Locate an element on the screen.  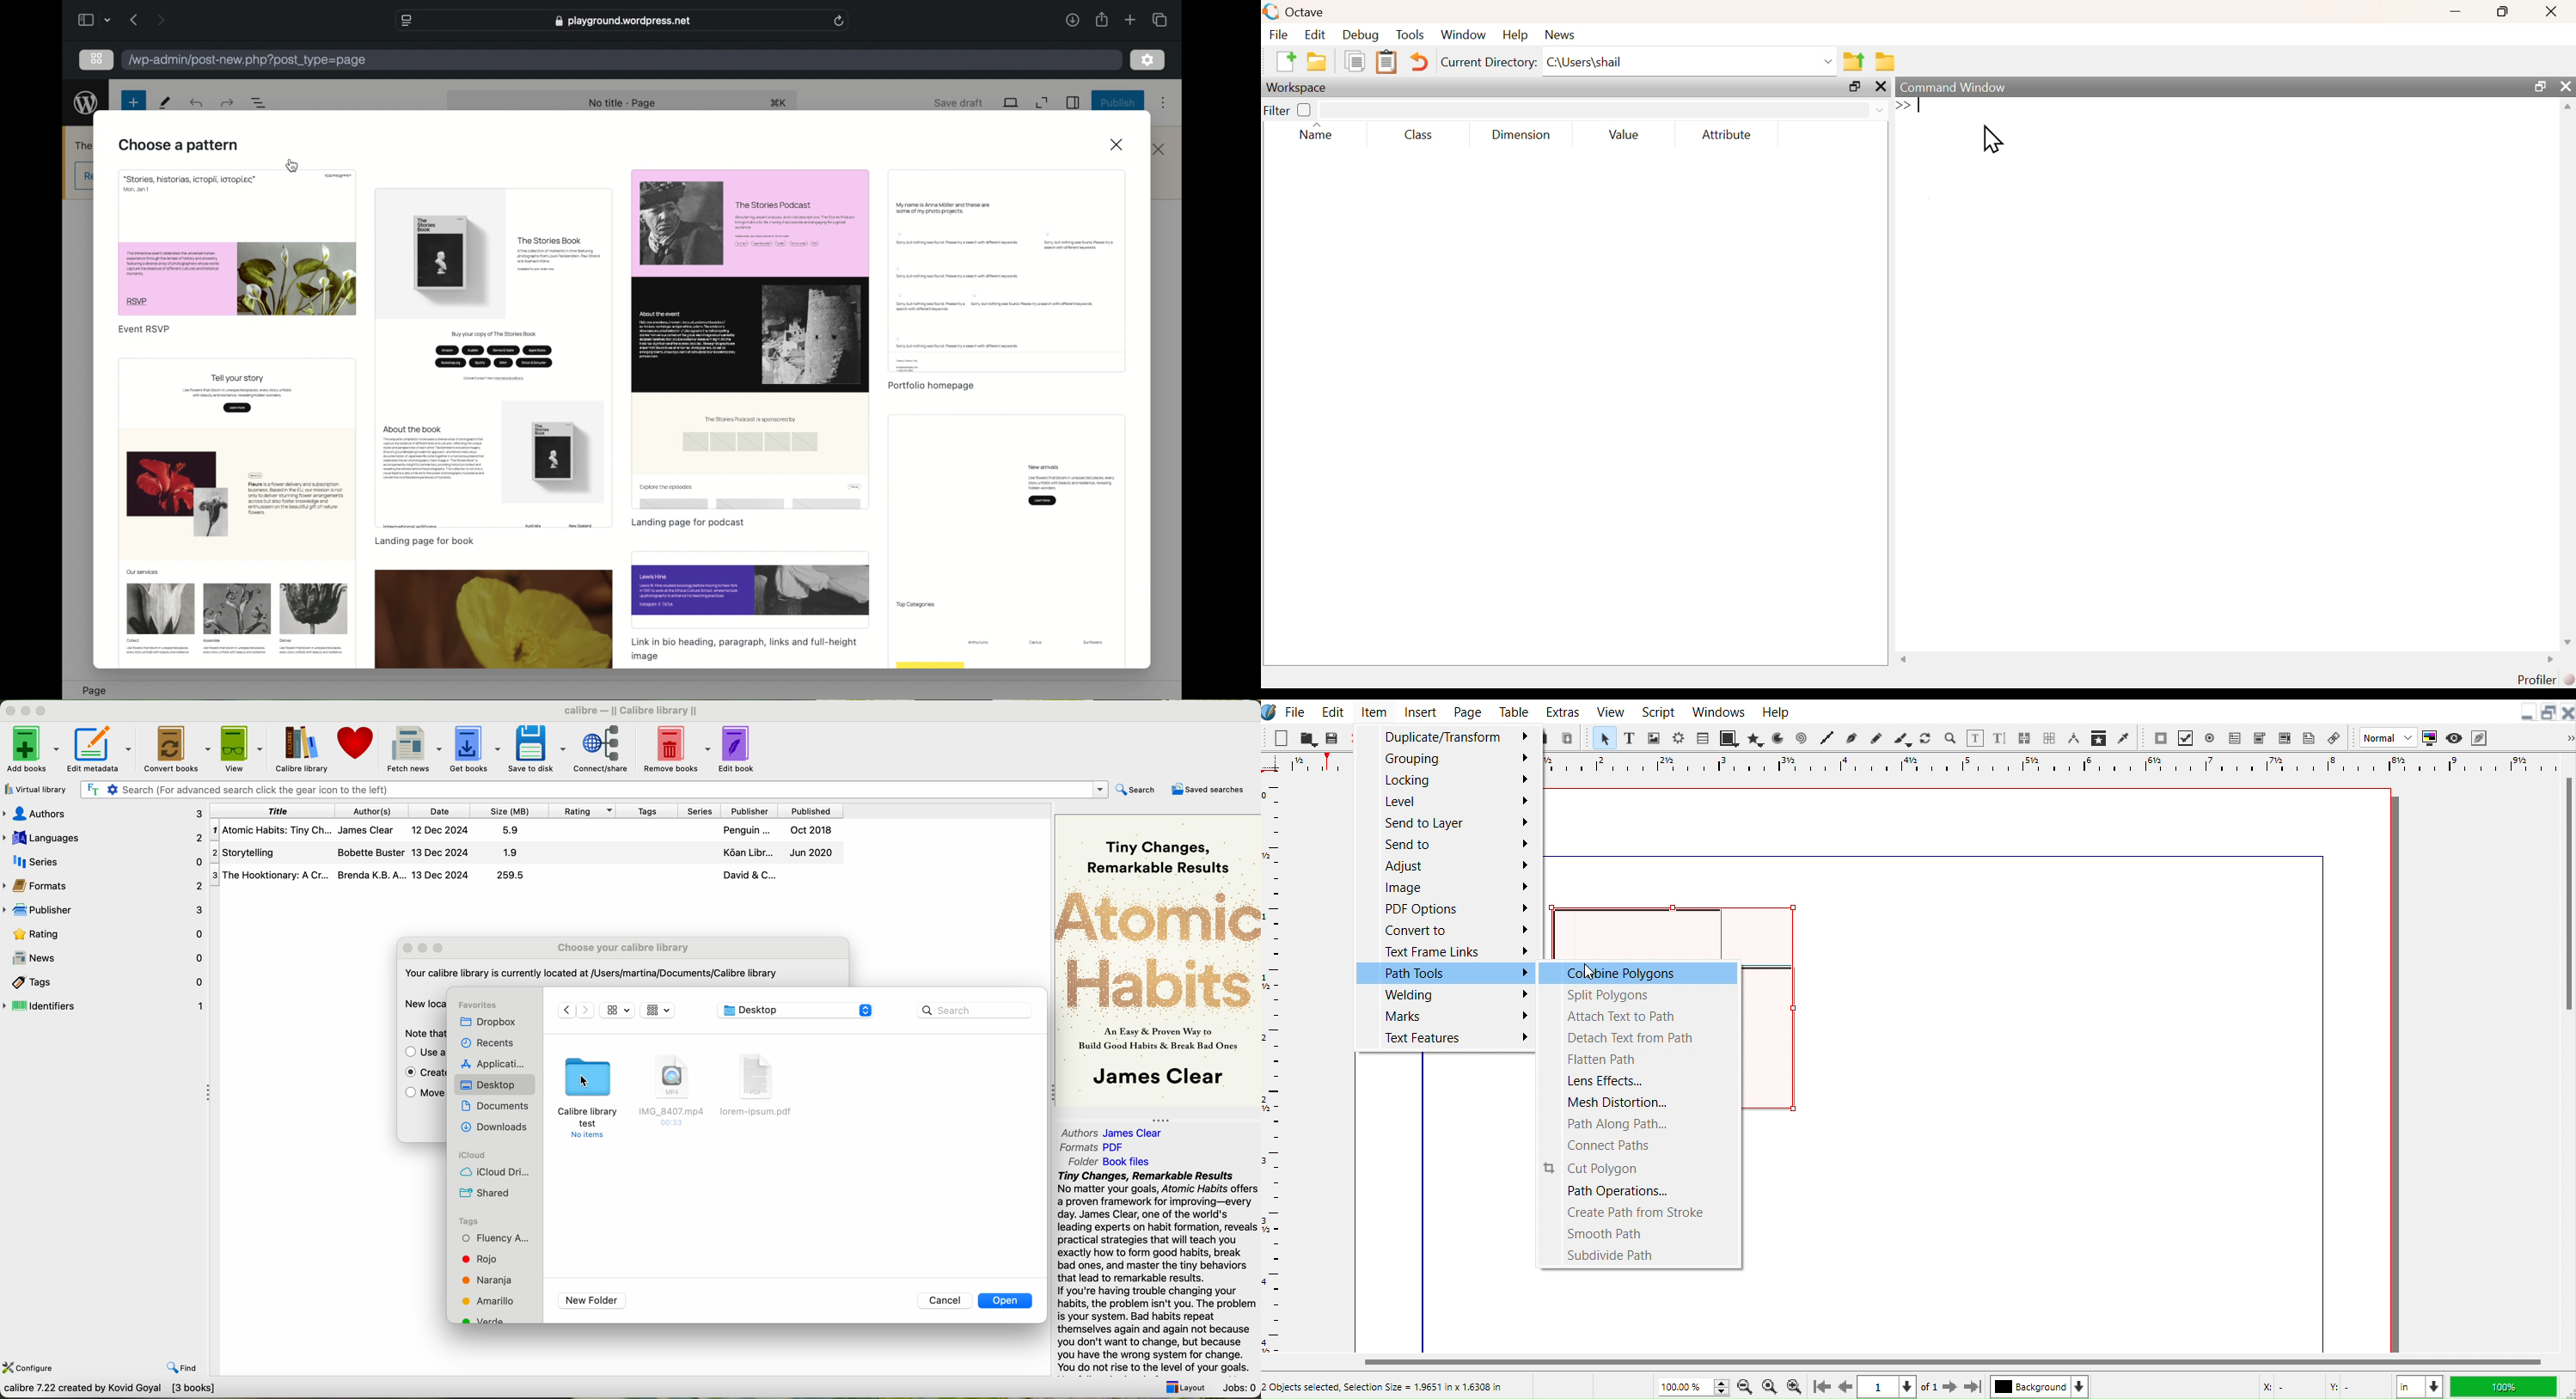
calibre — || Calibre library || is located at coordinates (634, 710).